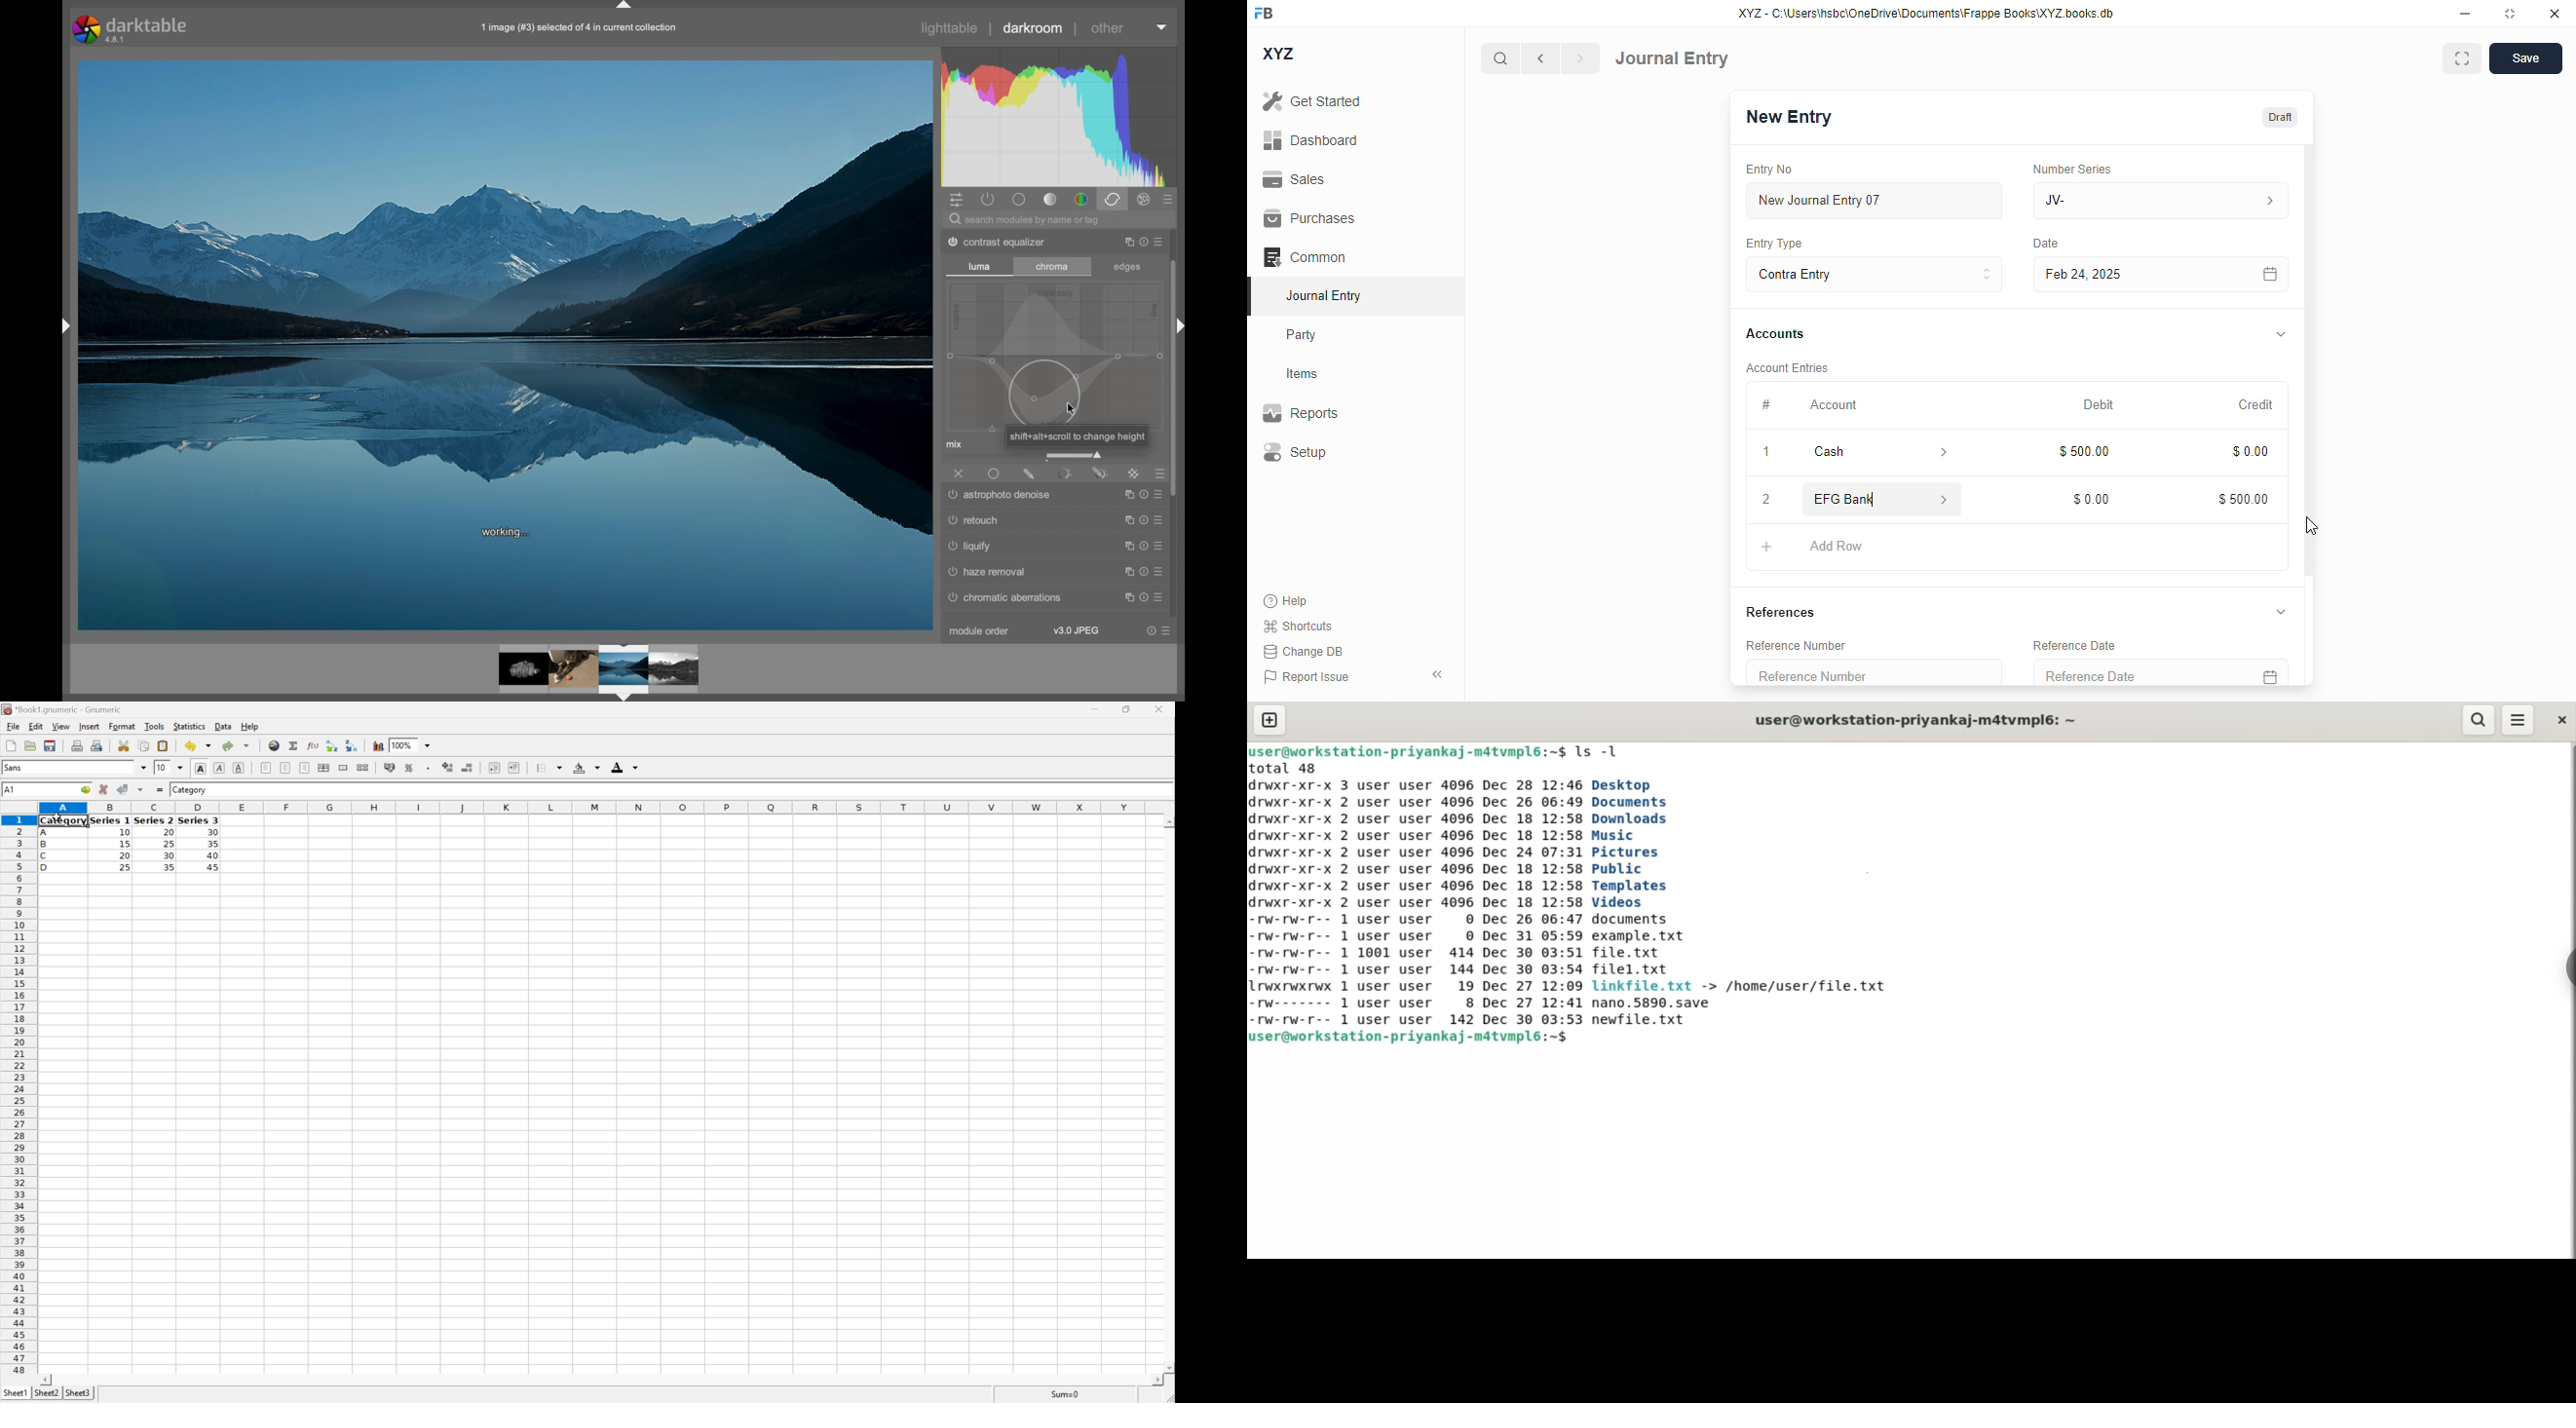 This screenshot has height=1428, width=2576. Describe the element at coordinates (1775, 335) in the screenshot. I see `accounts` at that location.